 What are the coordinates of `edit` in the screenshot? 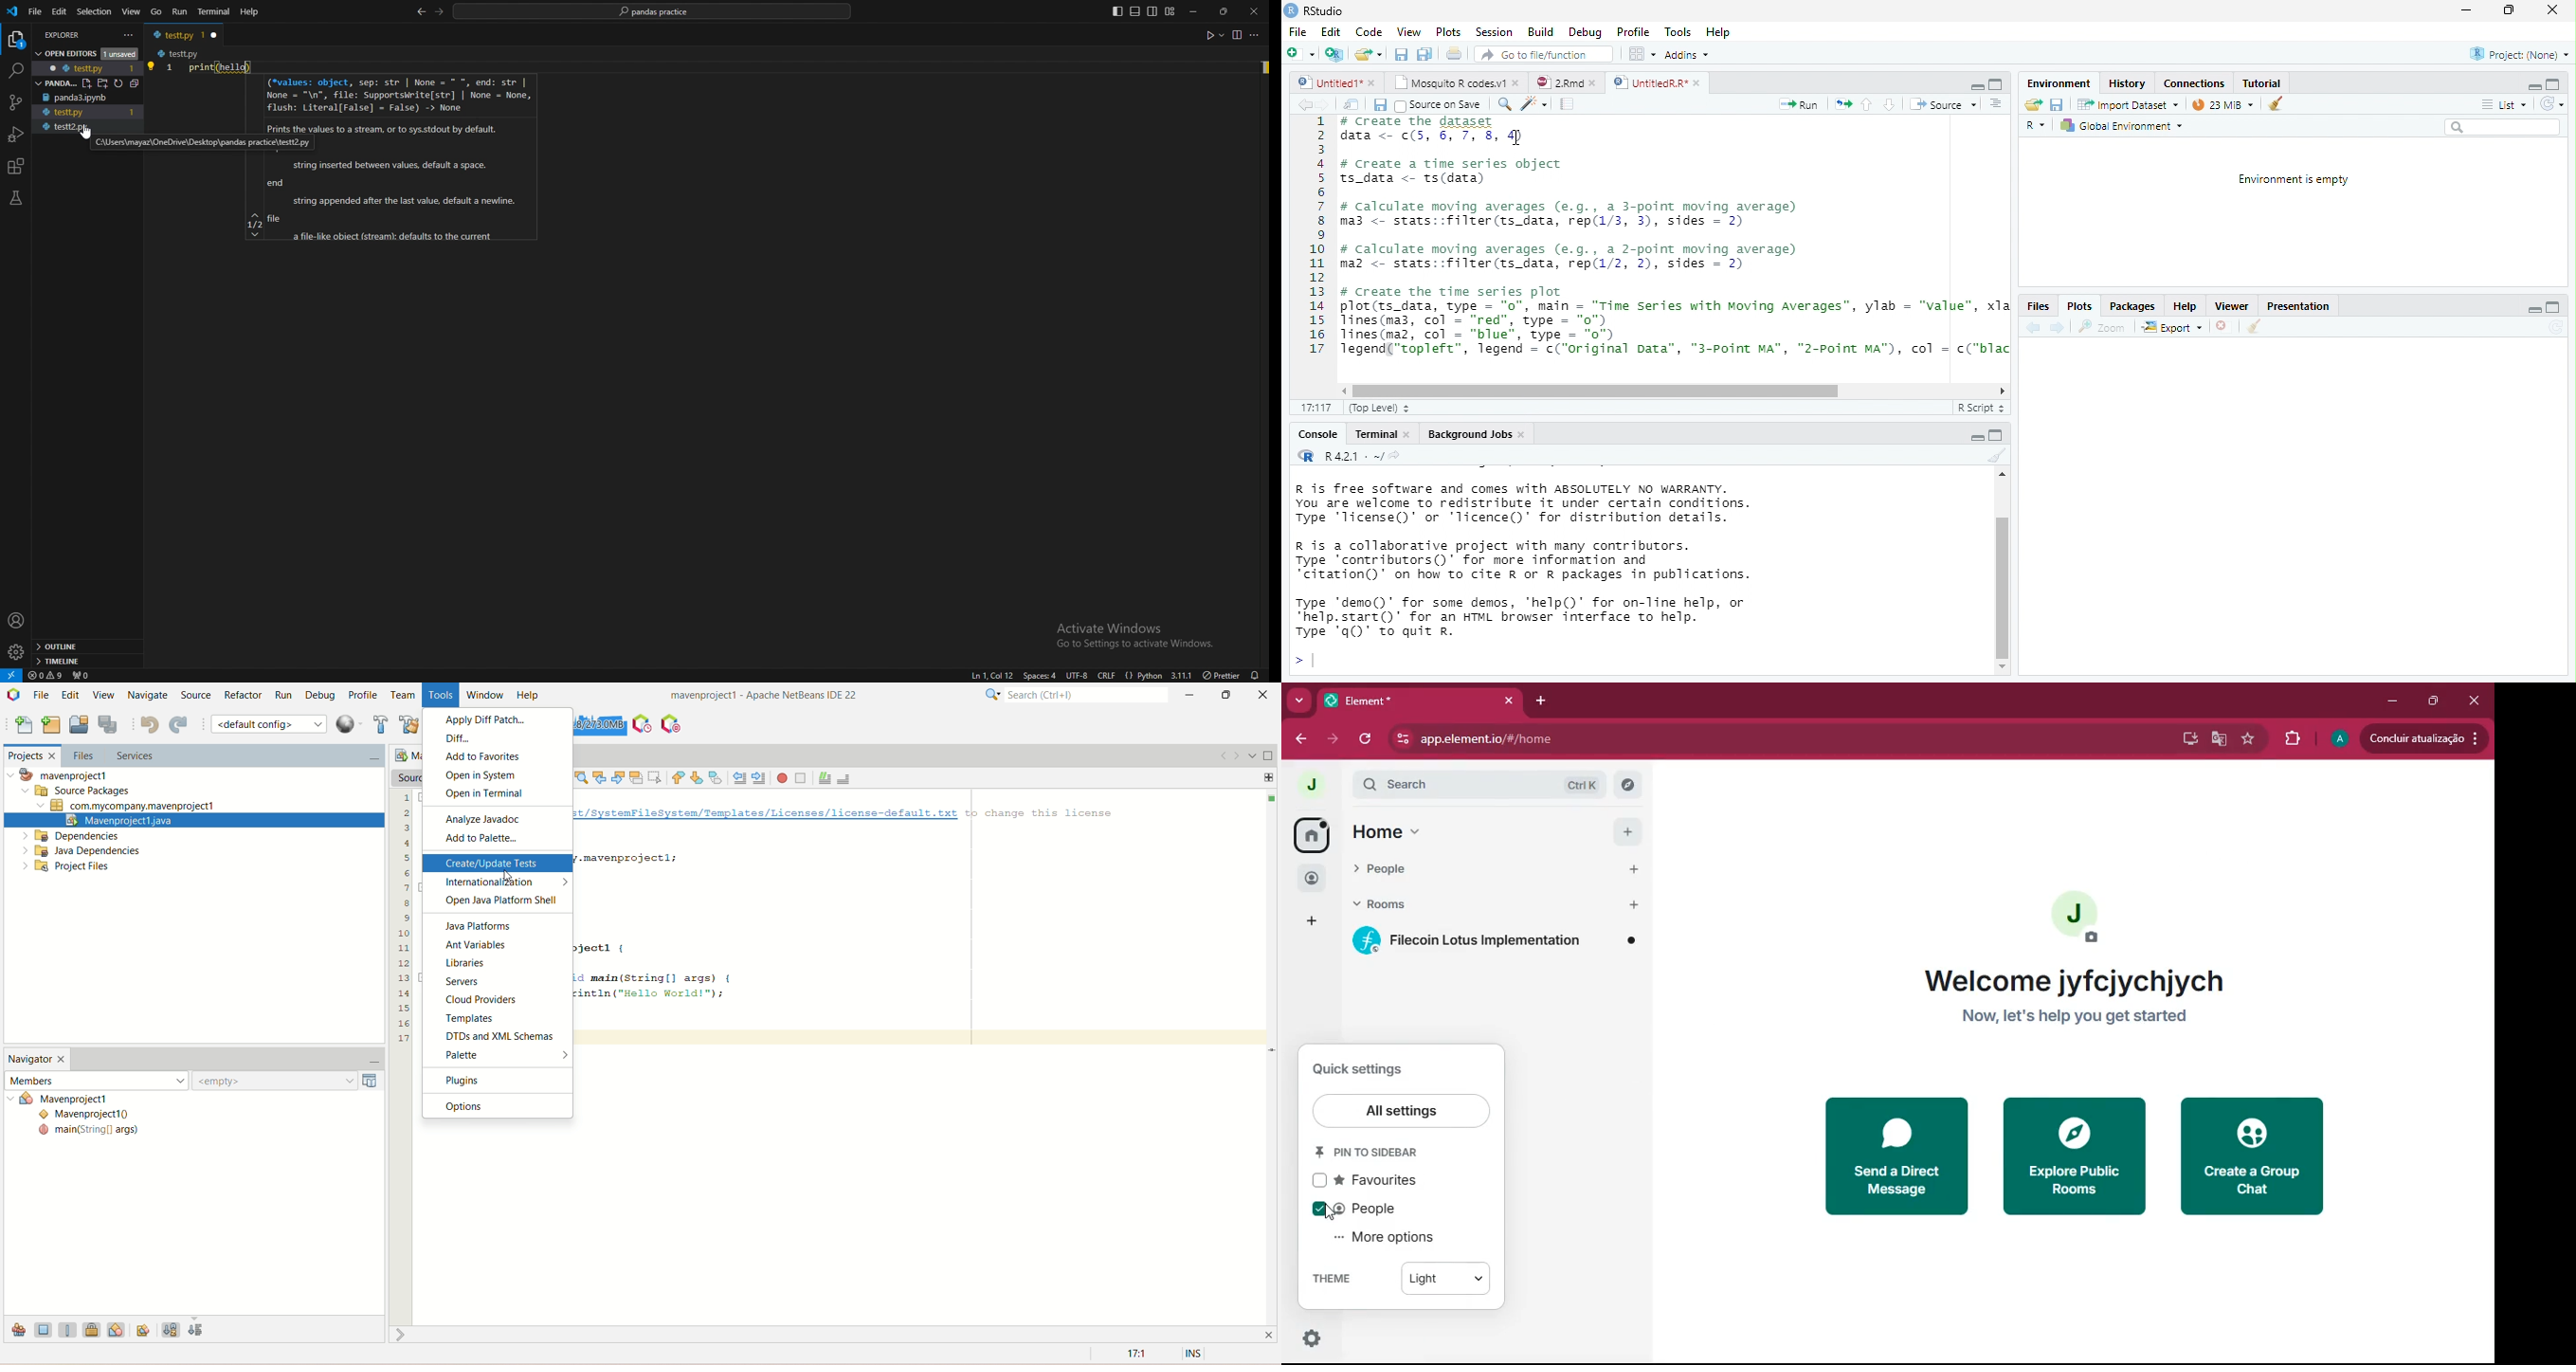 It's located at (61, 11).